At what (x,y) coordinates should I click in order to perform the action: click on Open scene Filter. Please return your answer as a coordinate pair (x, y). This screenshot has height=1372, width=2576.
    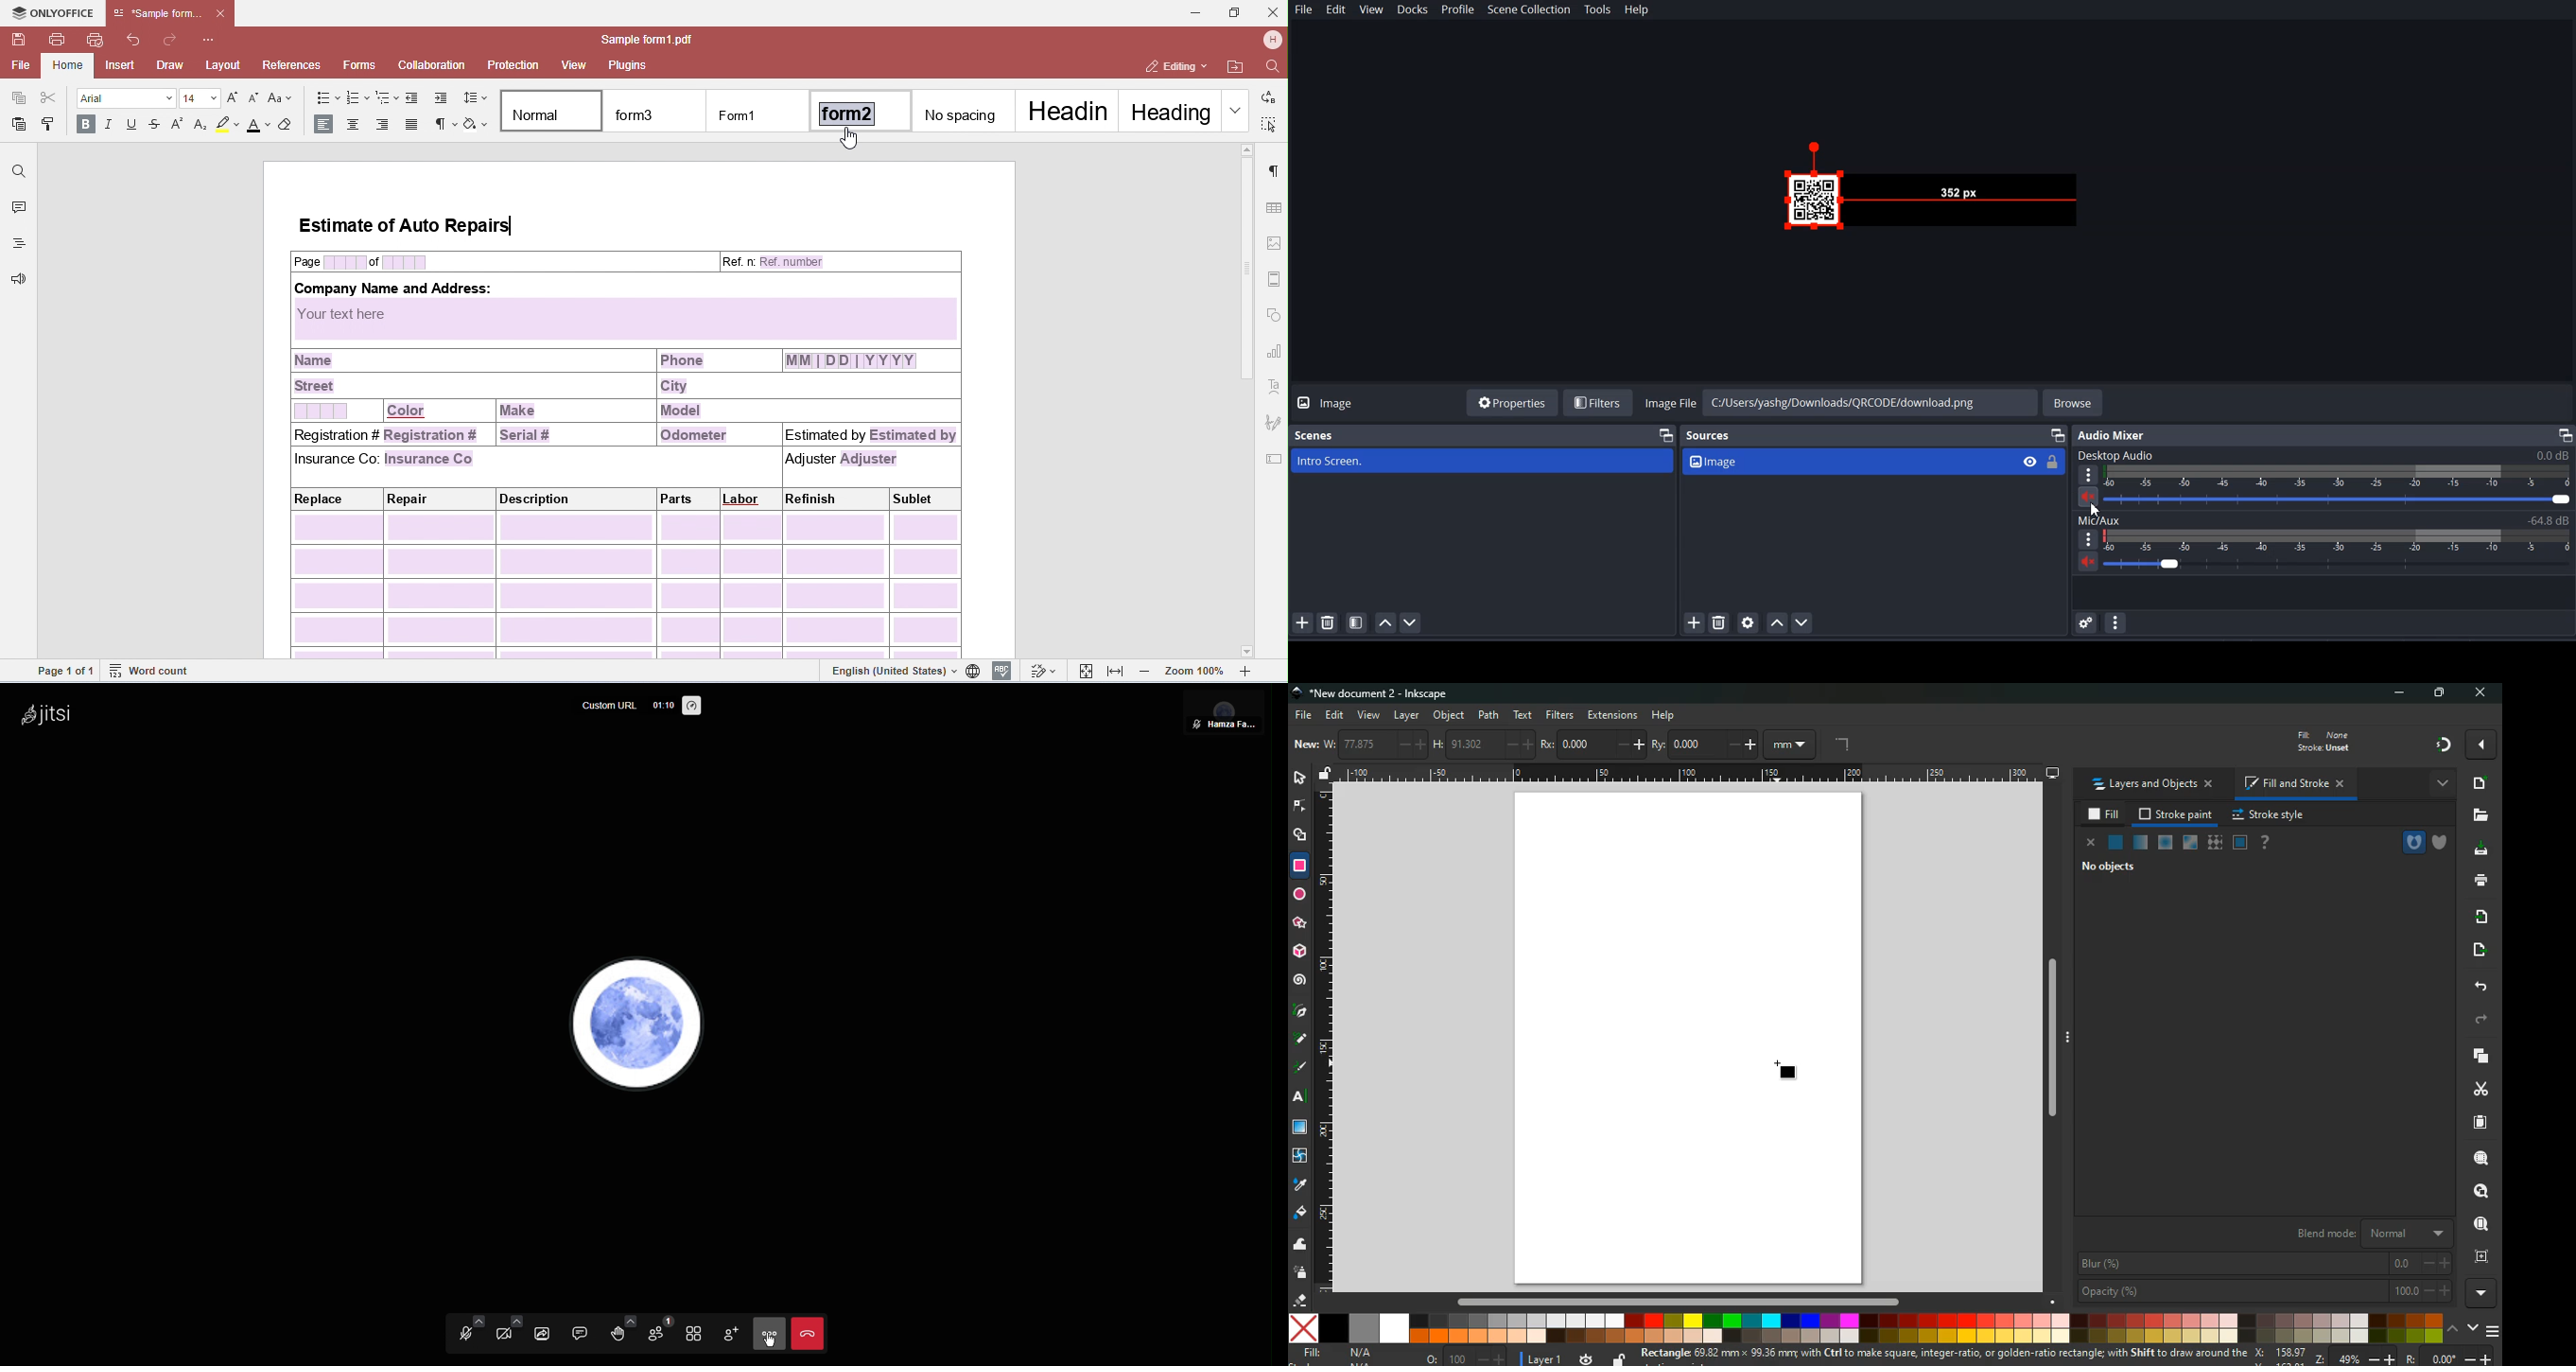
    Looking at the image, I should click on (1356, 621).